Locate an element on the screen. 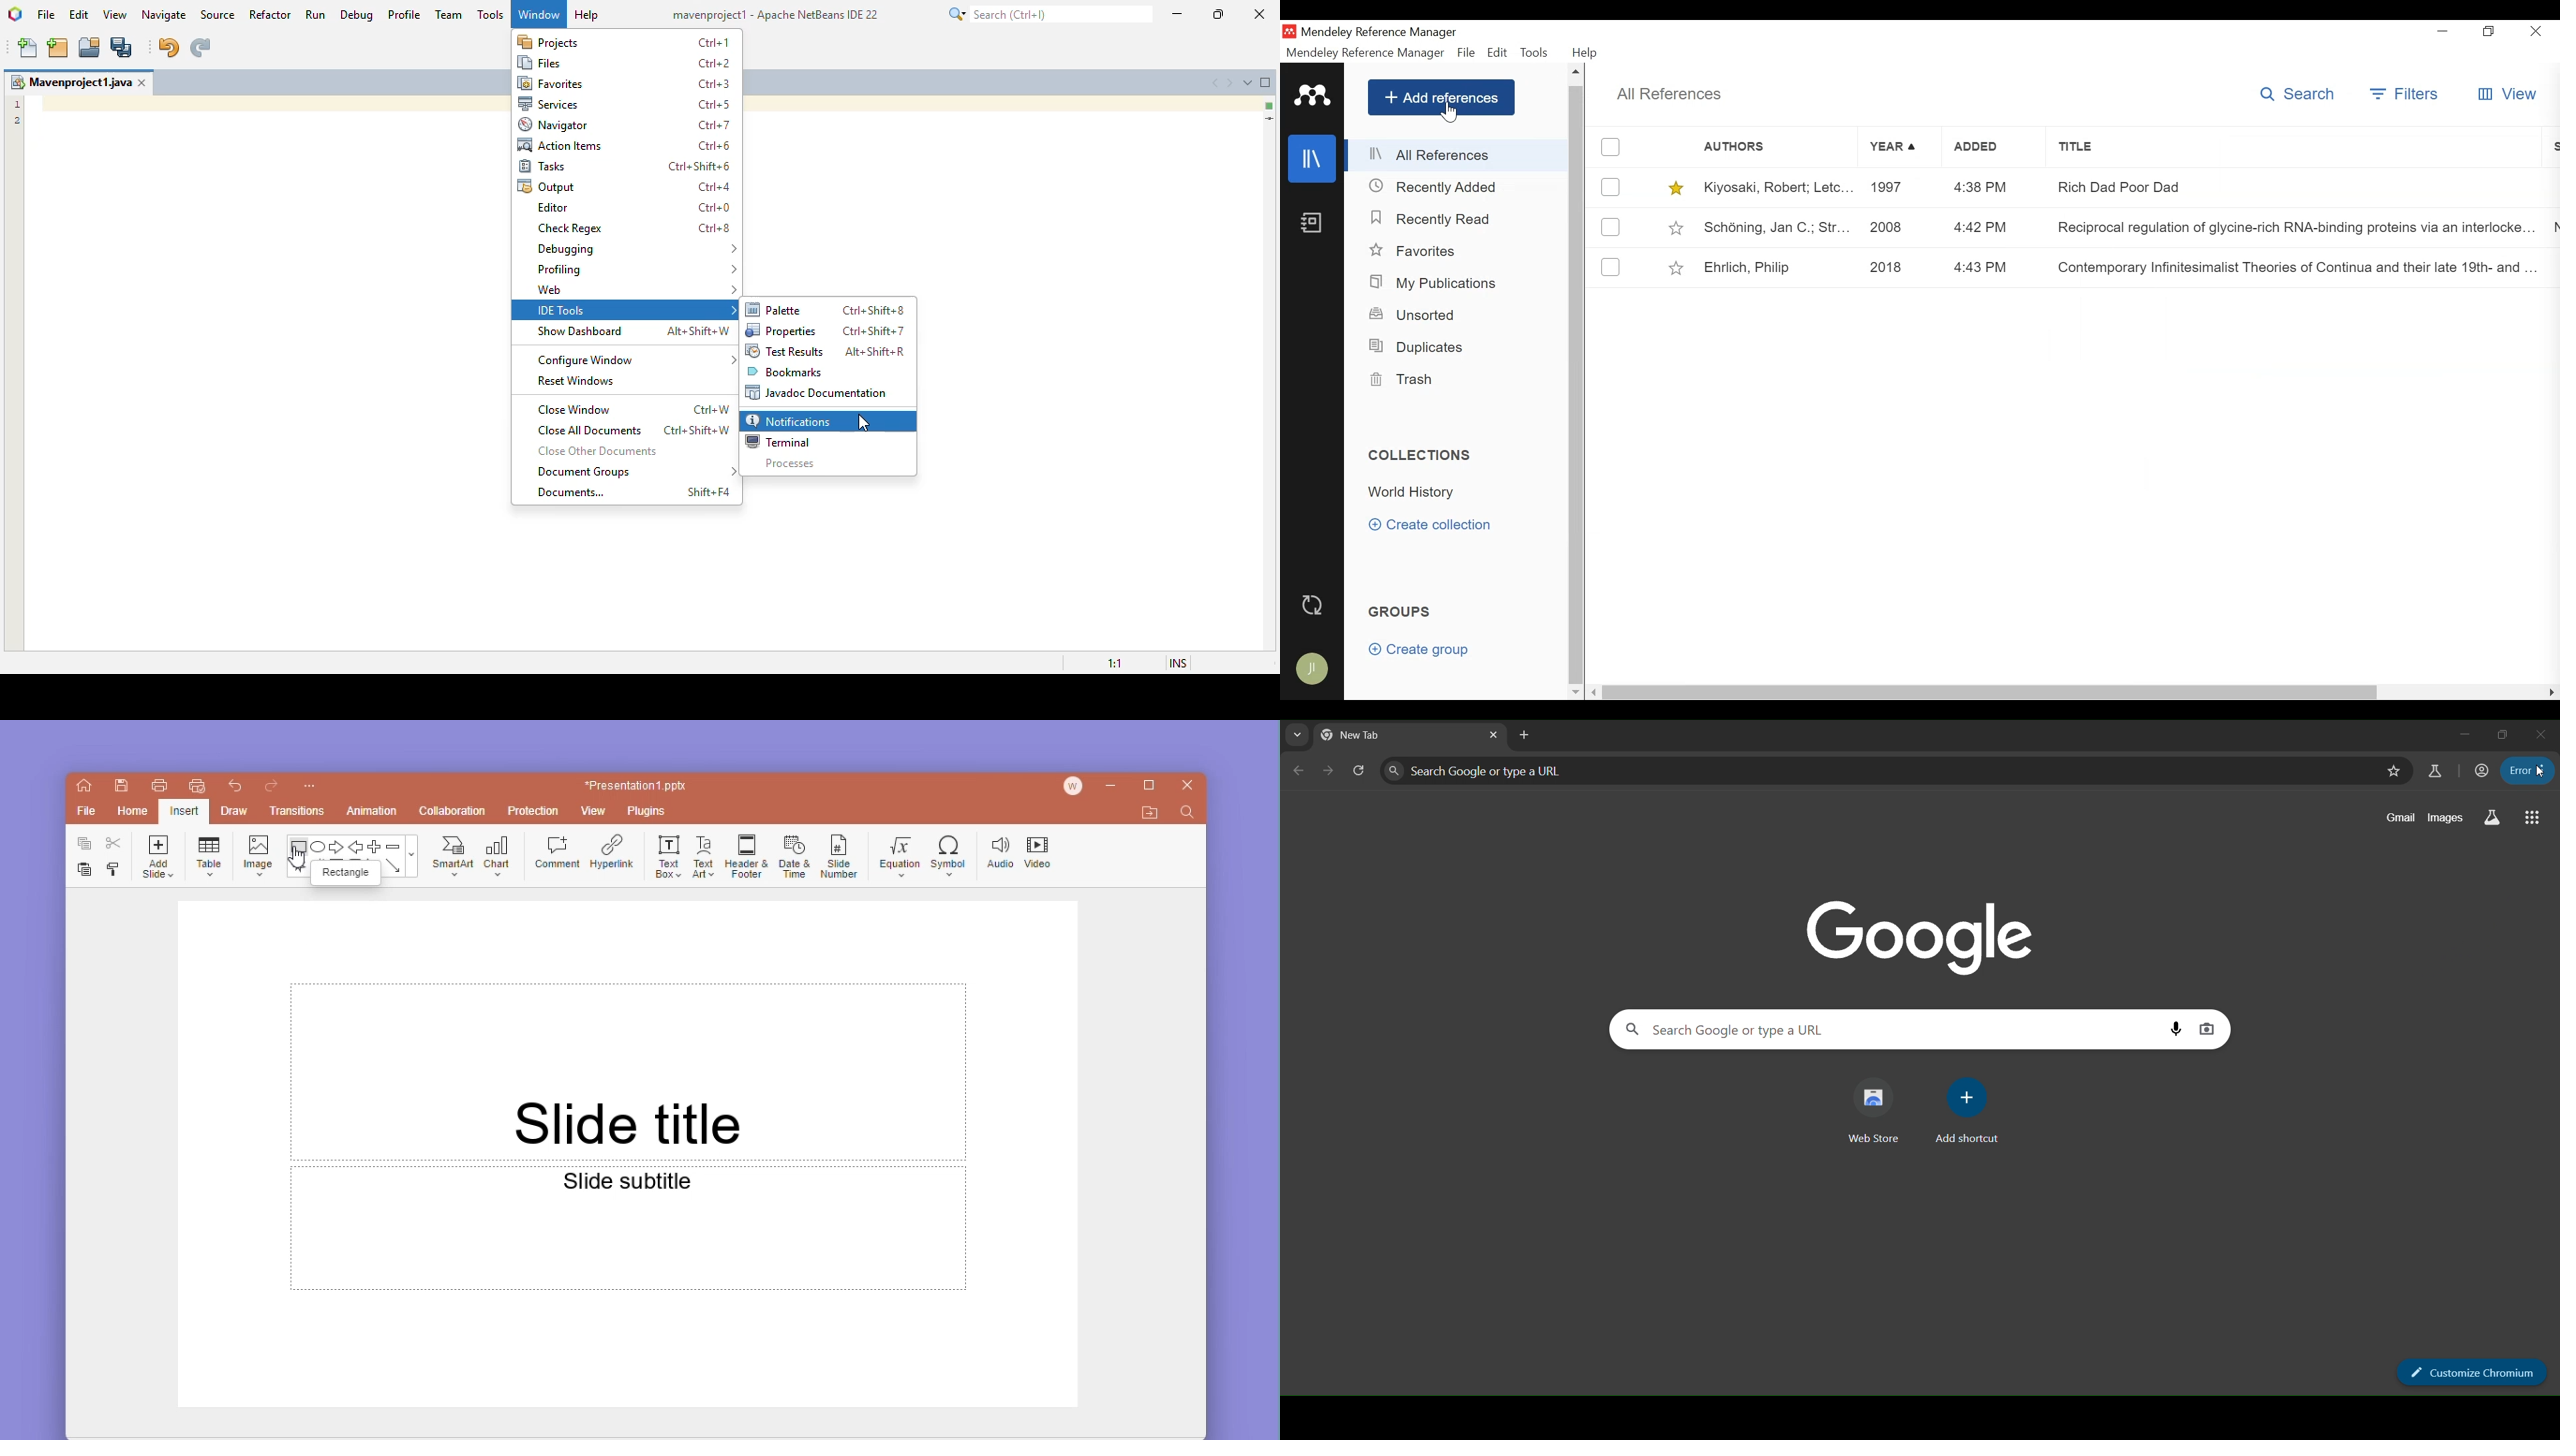  Favorites is located at coordinates (1413, 250).